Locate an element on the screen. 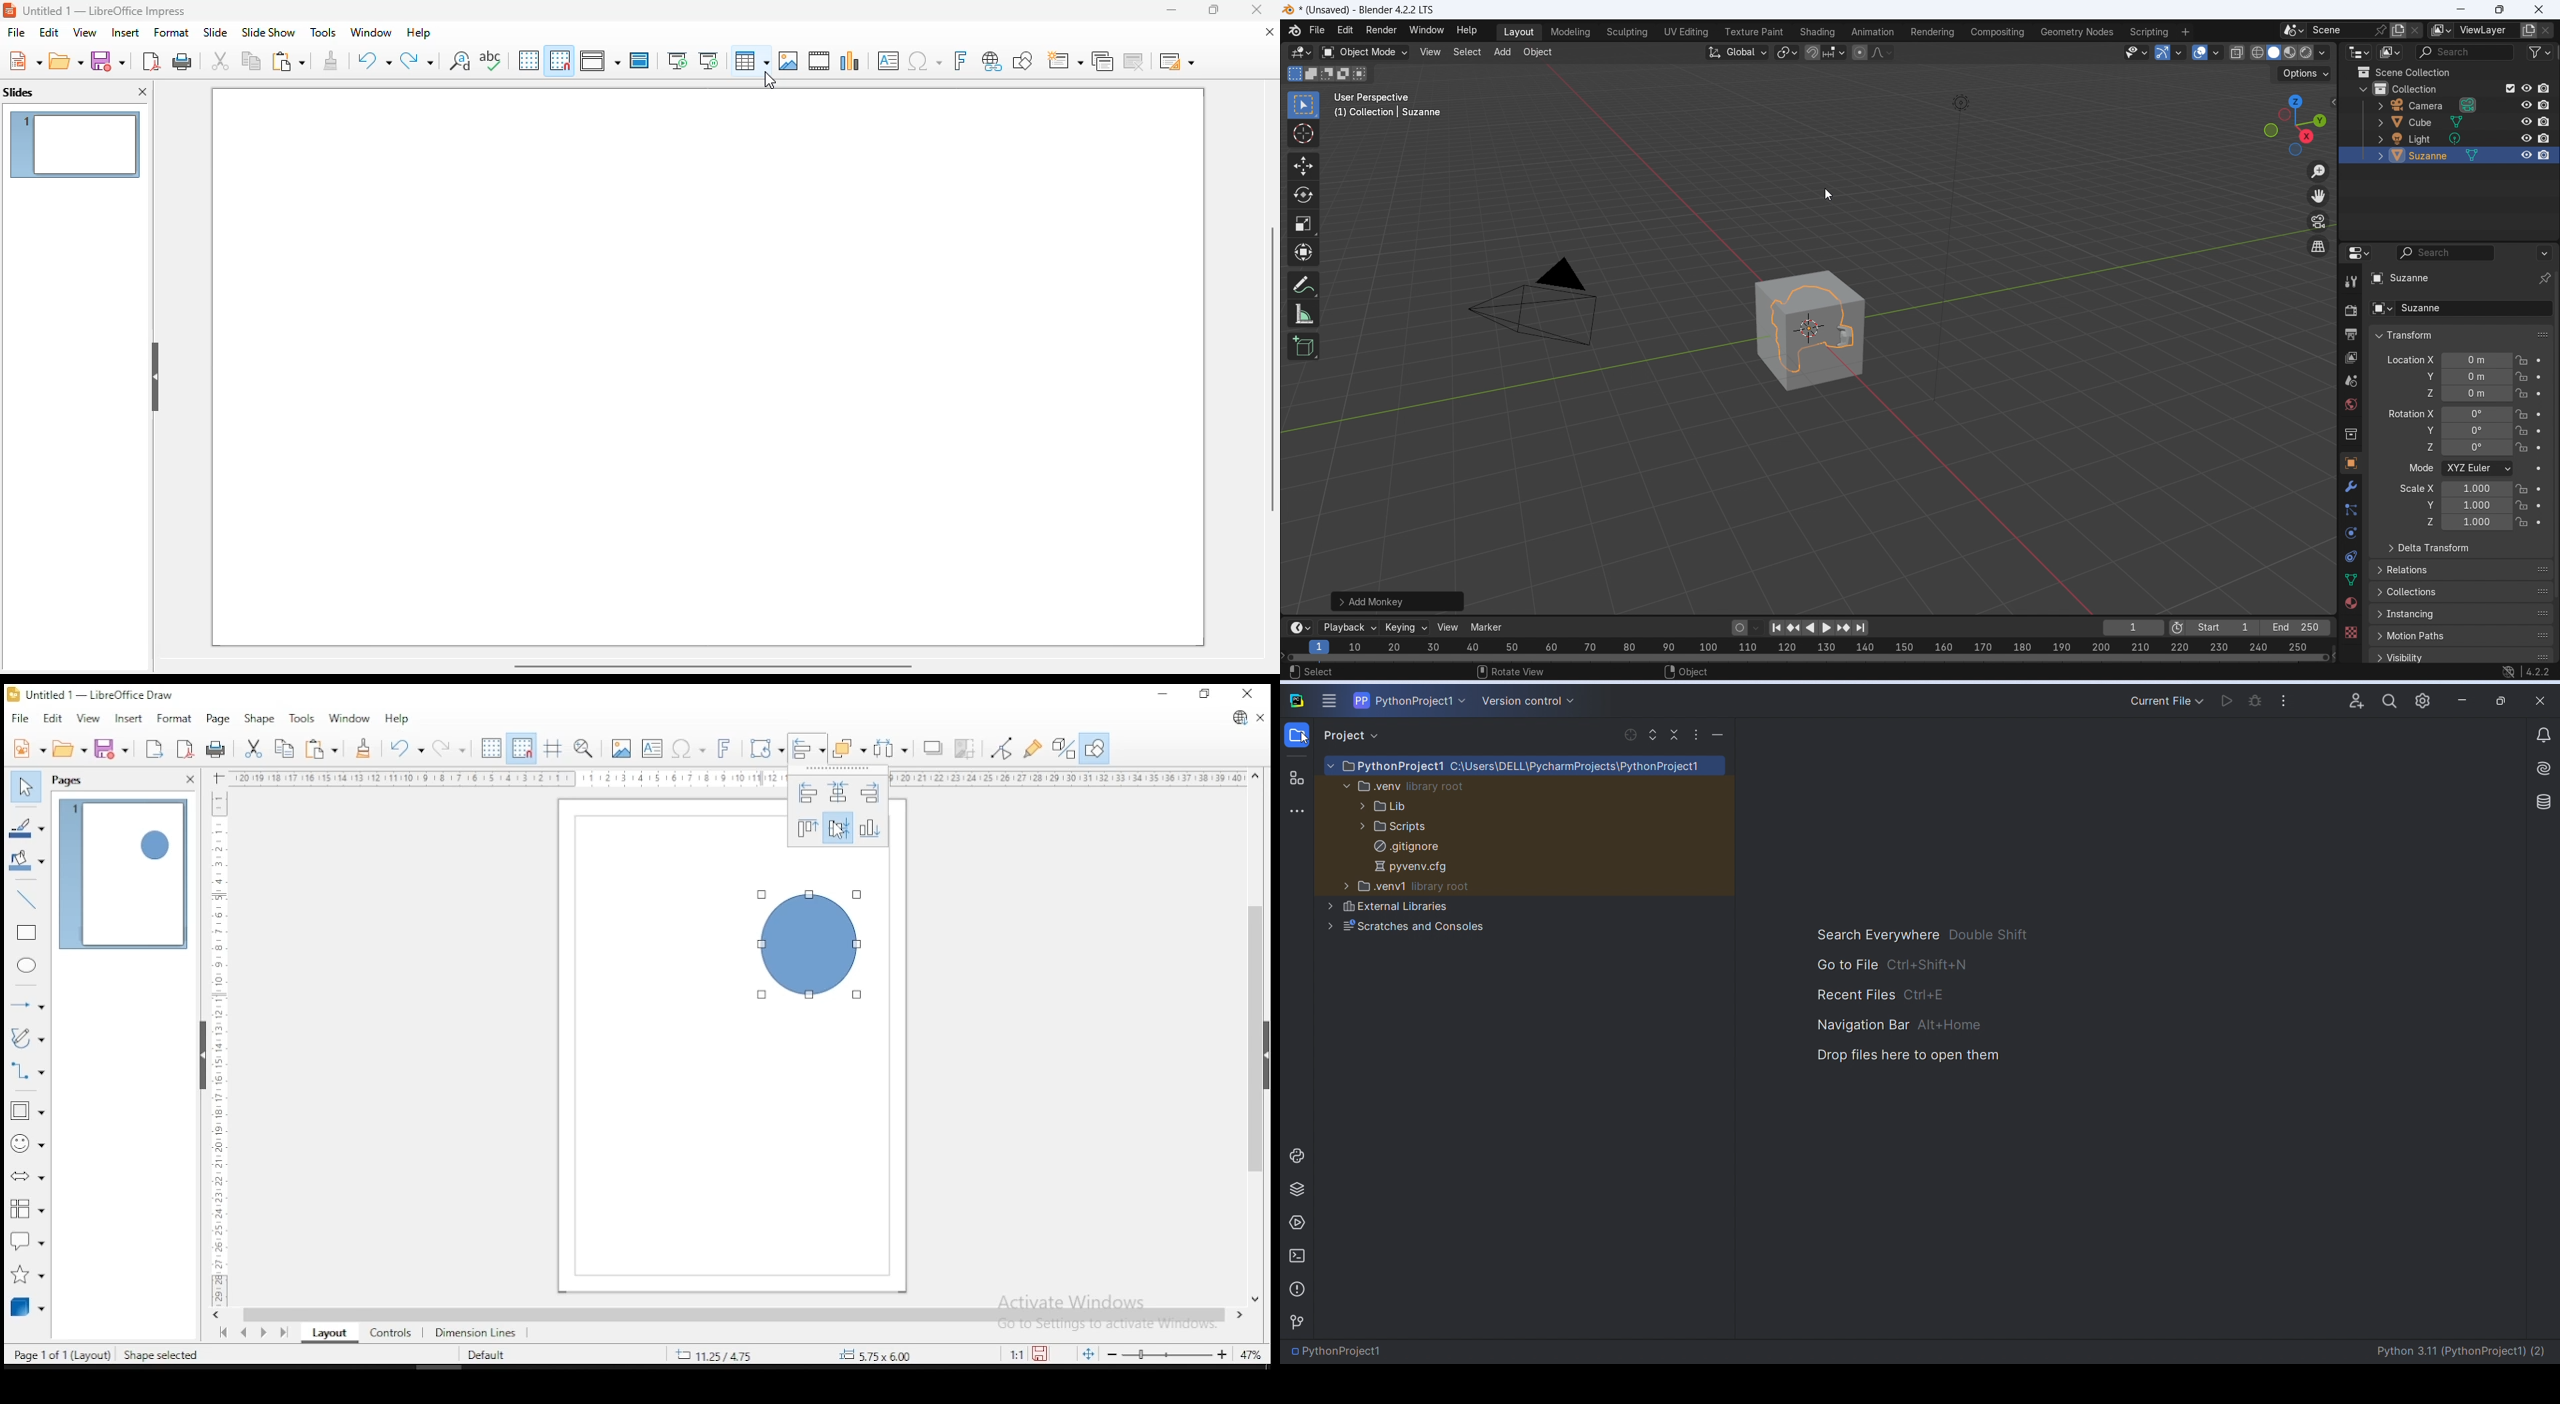 This screenshot has width=2576, height=1428. vertical scale is located at coordinates (215, 1039).